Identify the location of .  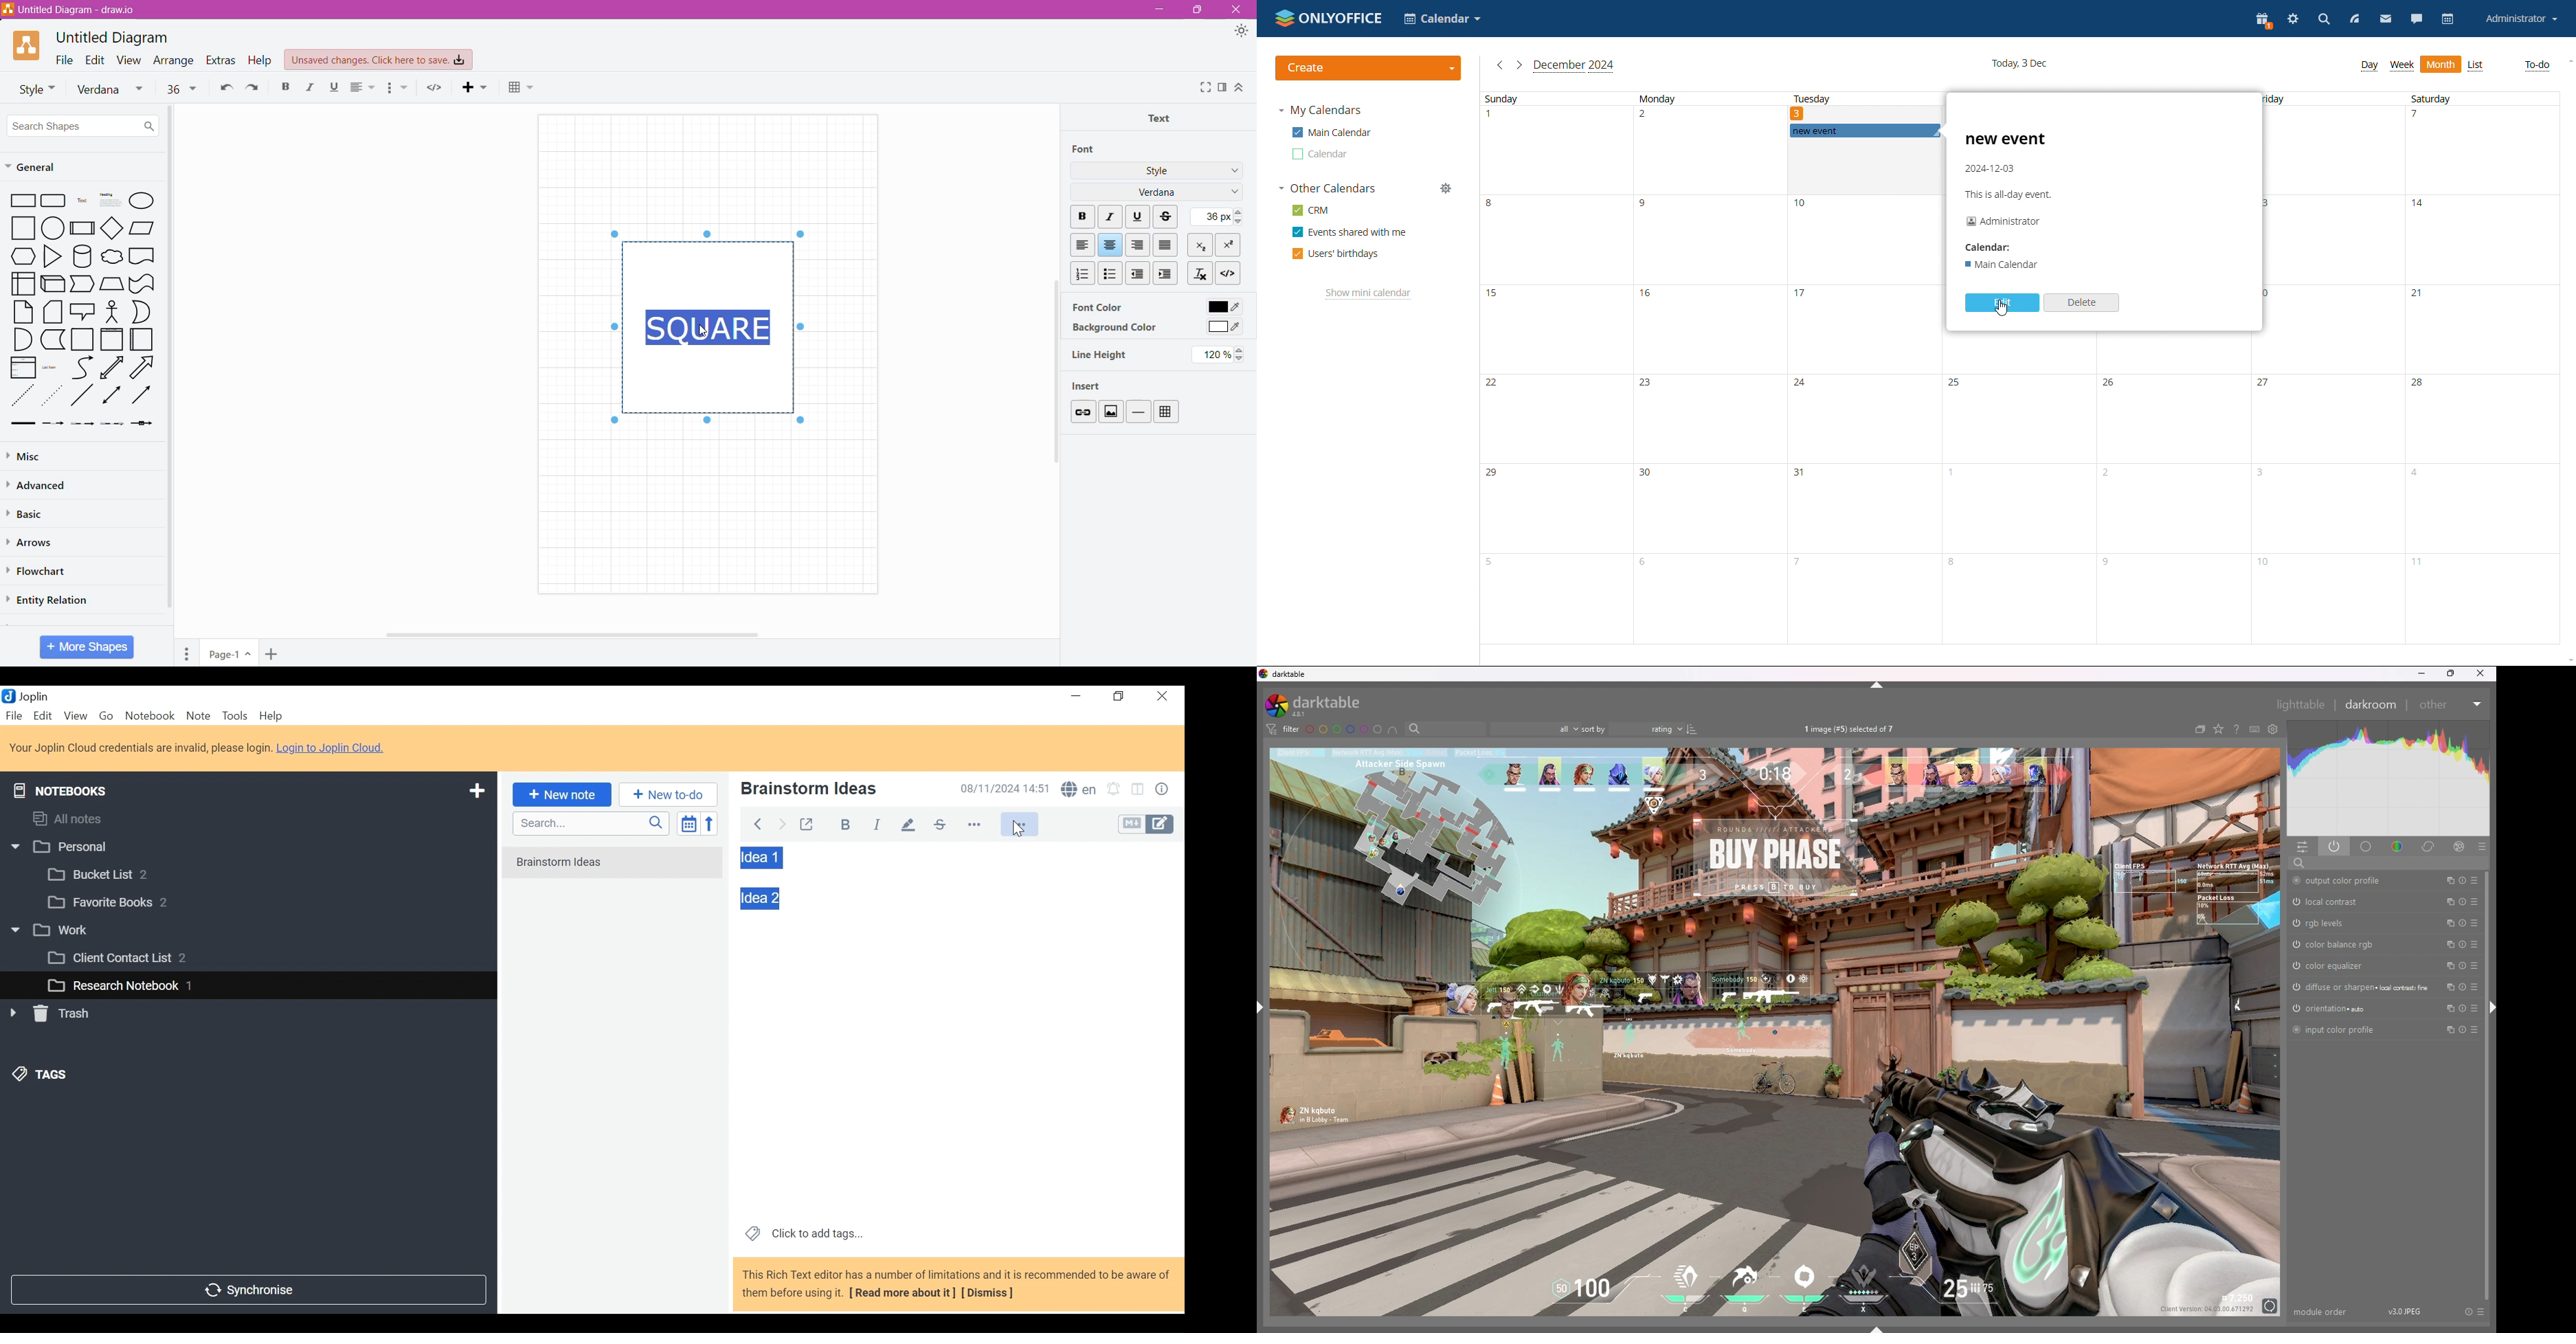
(1159, 192).